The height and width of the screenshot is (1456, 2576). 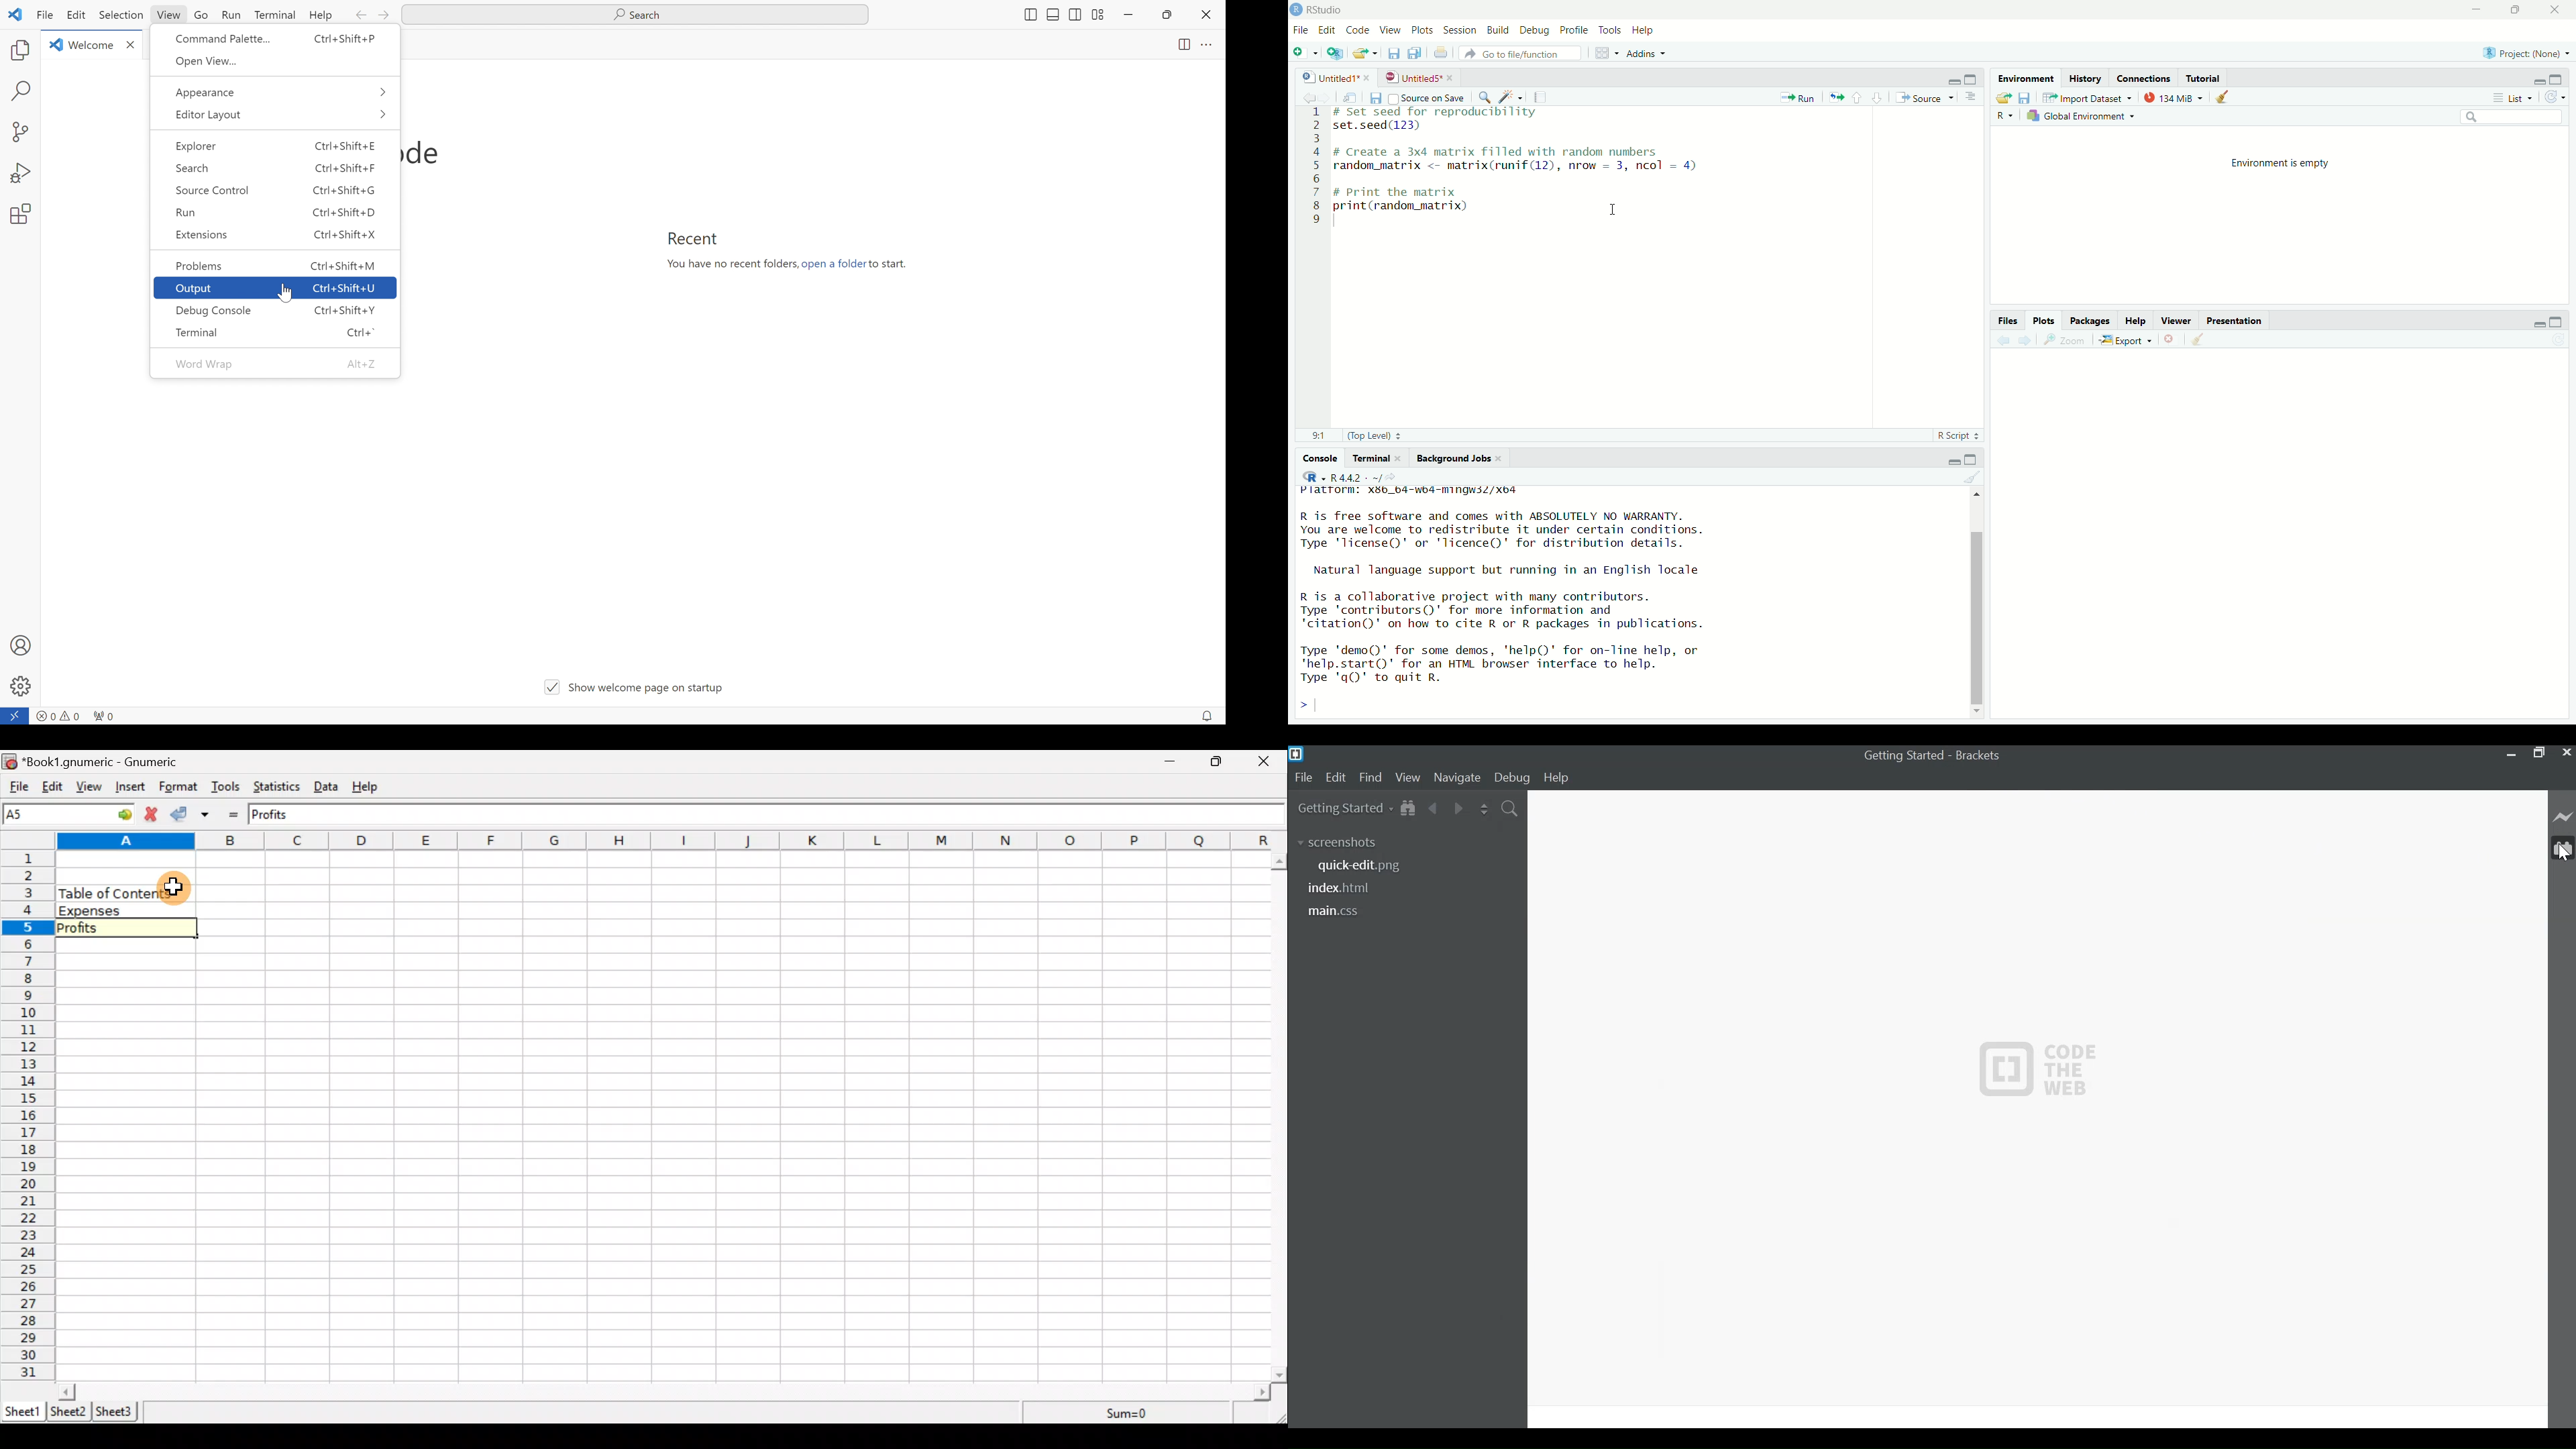 I want to click on File, so click(x=1303, y=777).